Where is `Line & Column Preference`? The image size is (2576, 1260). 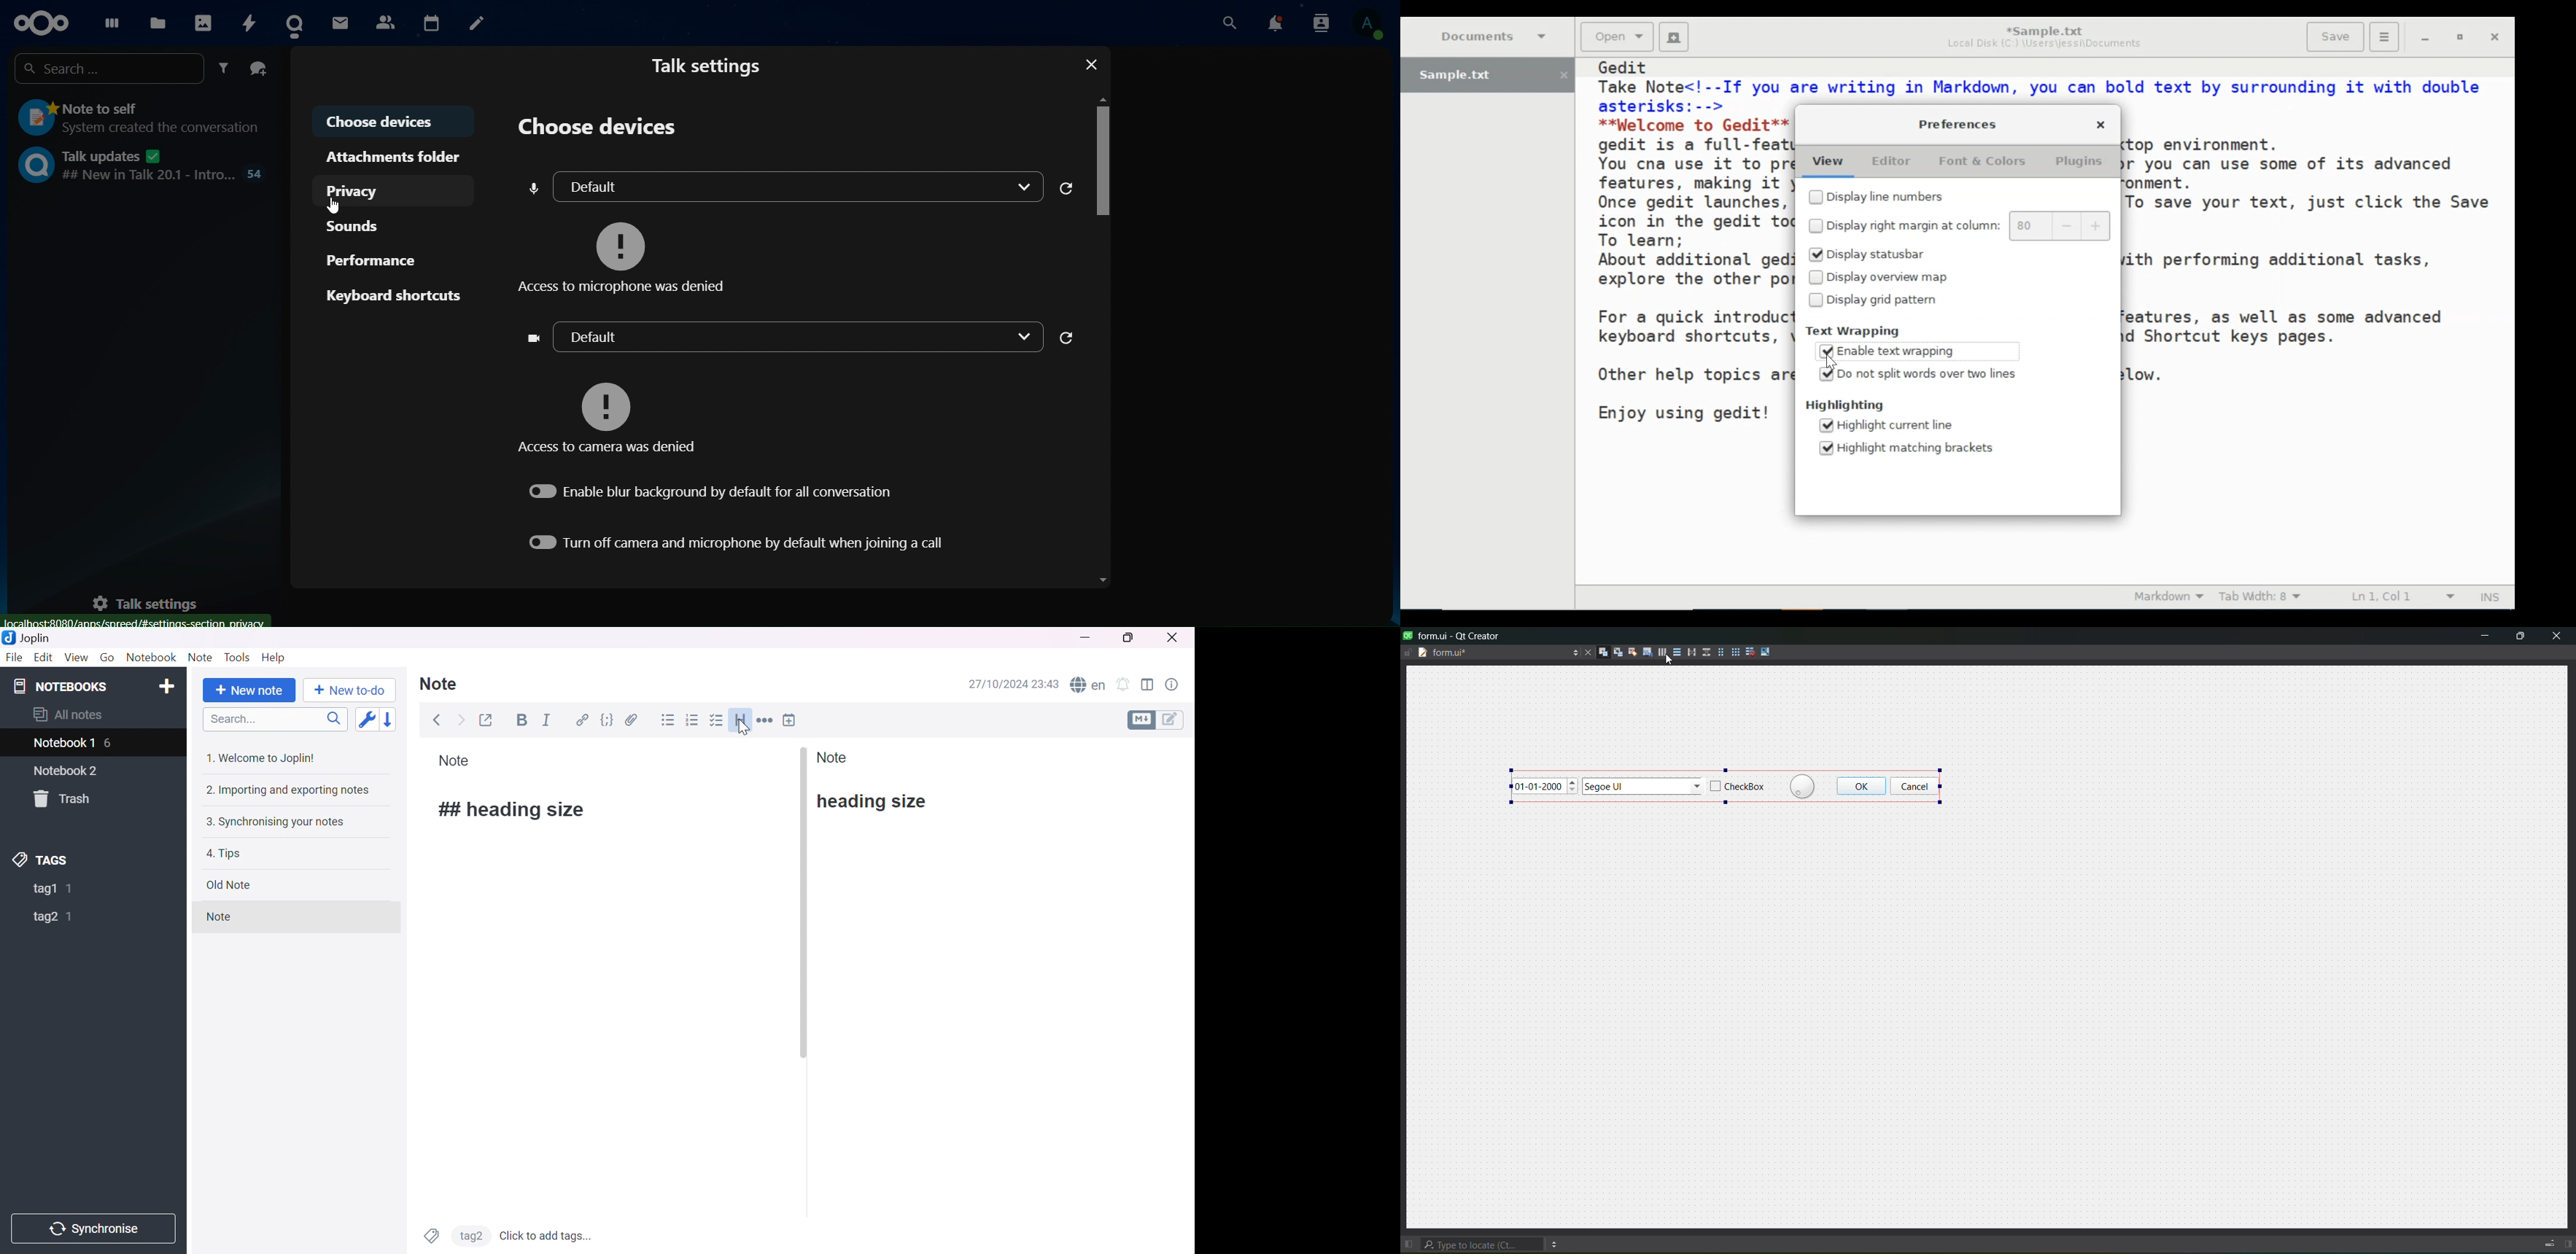
Line & Column Preference is located at coordinates (2400, 596).